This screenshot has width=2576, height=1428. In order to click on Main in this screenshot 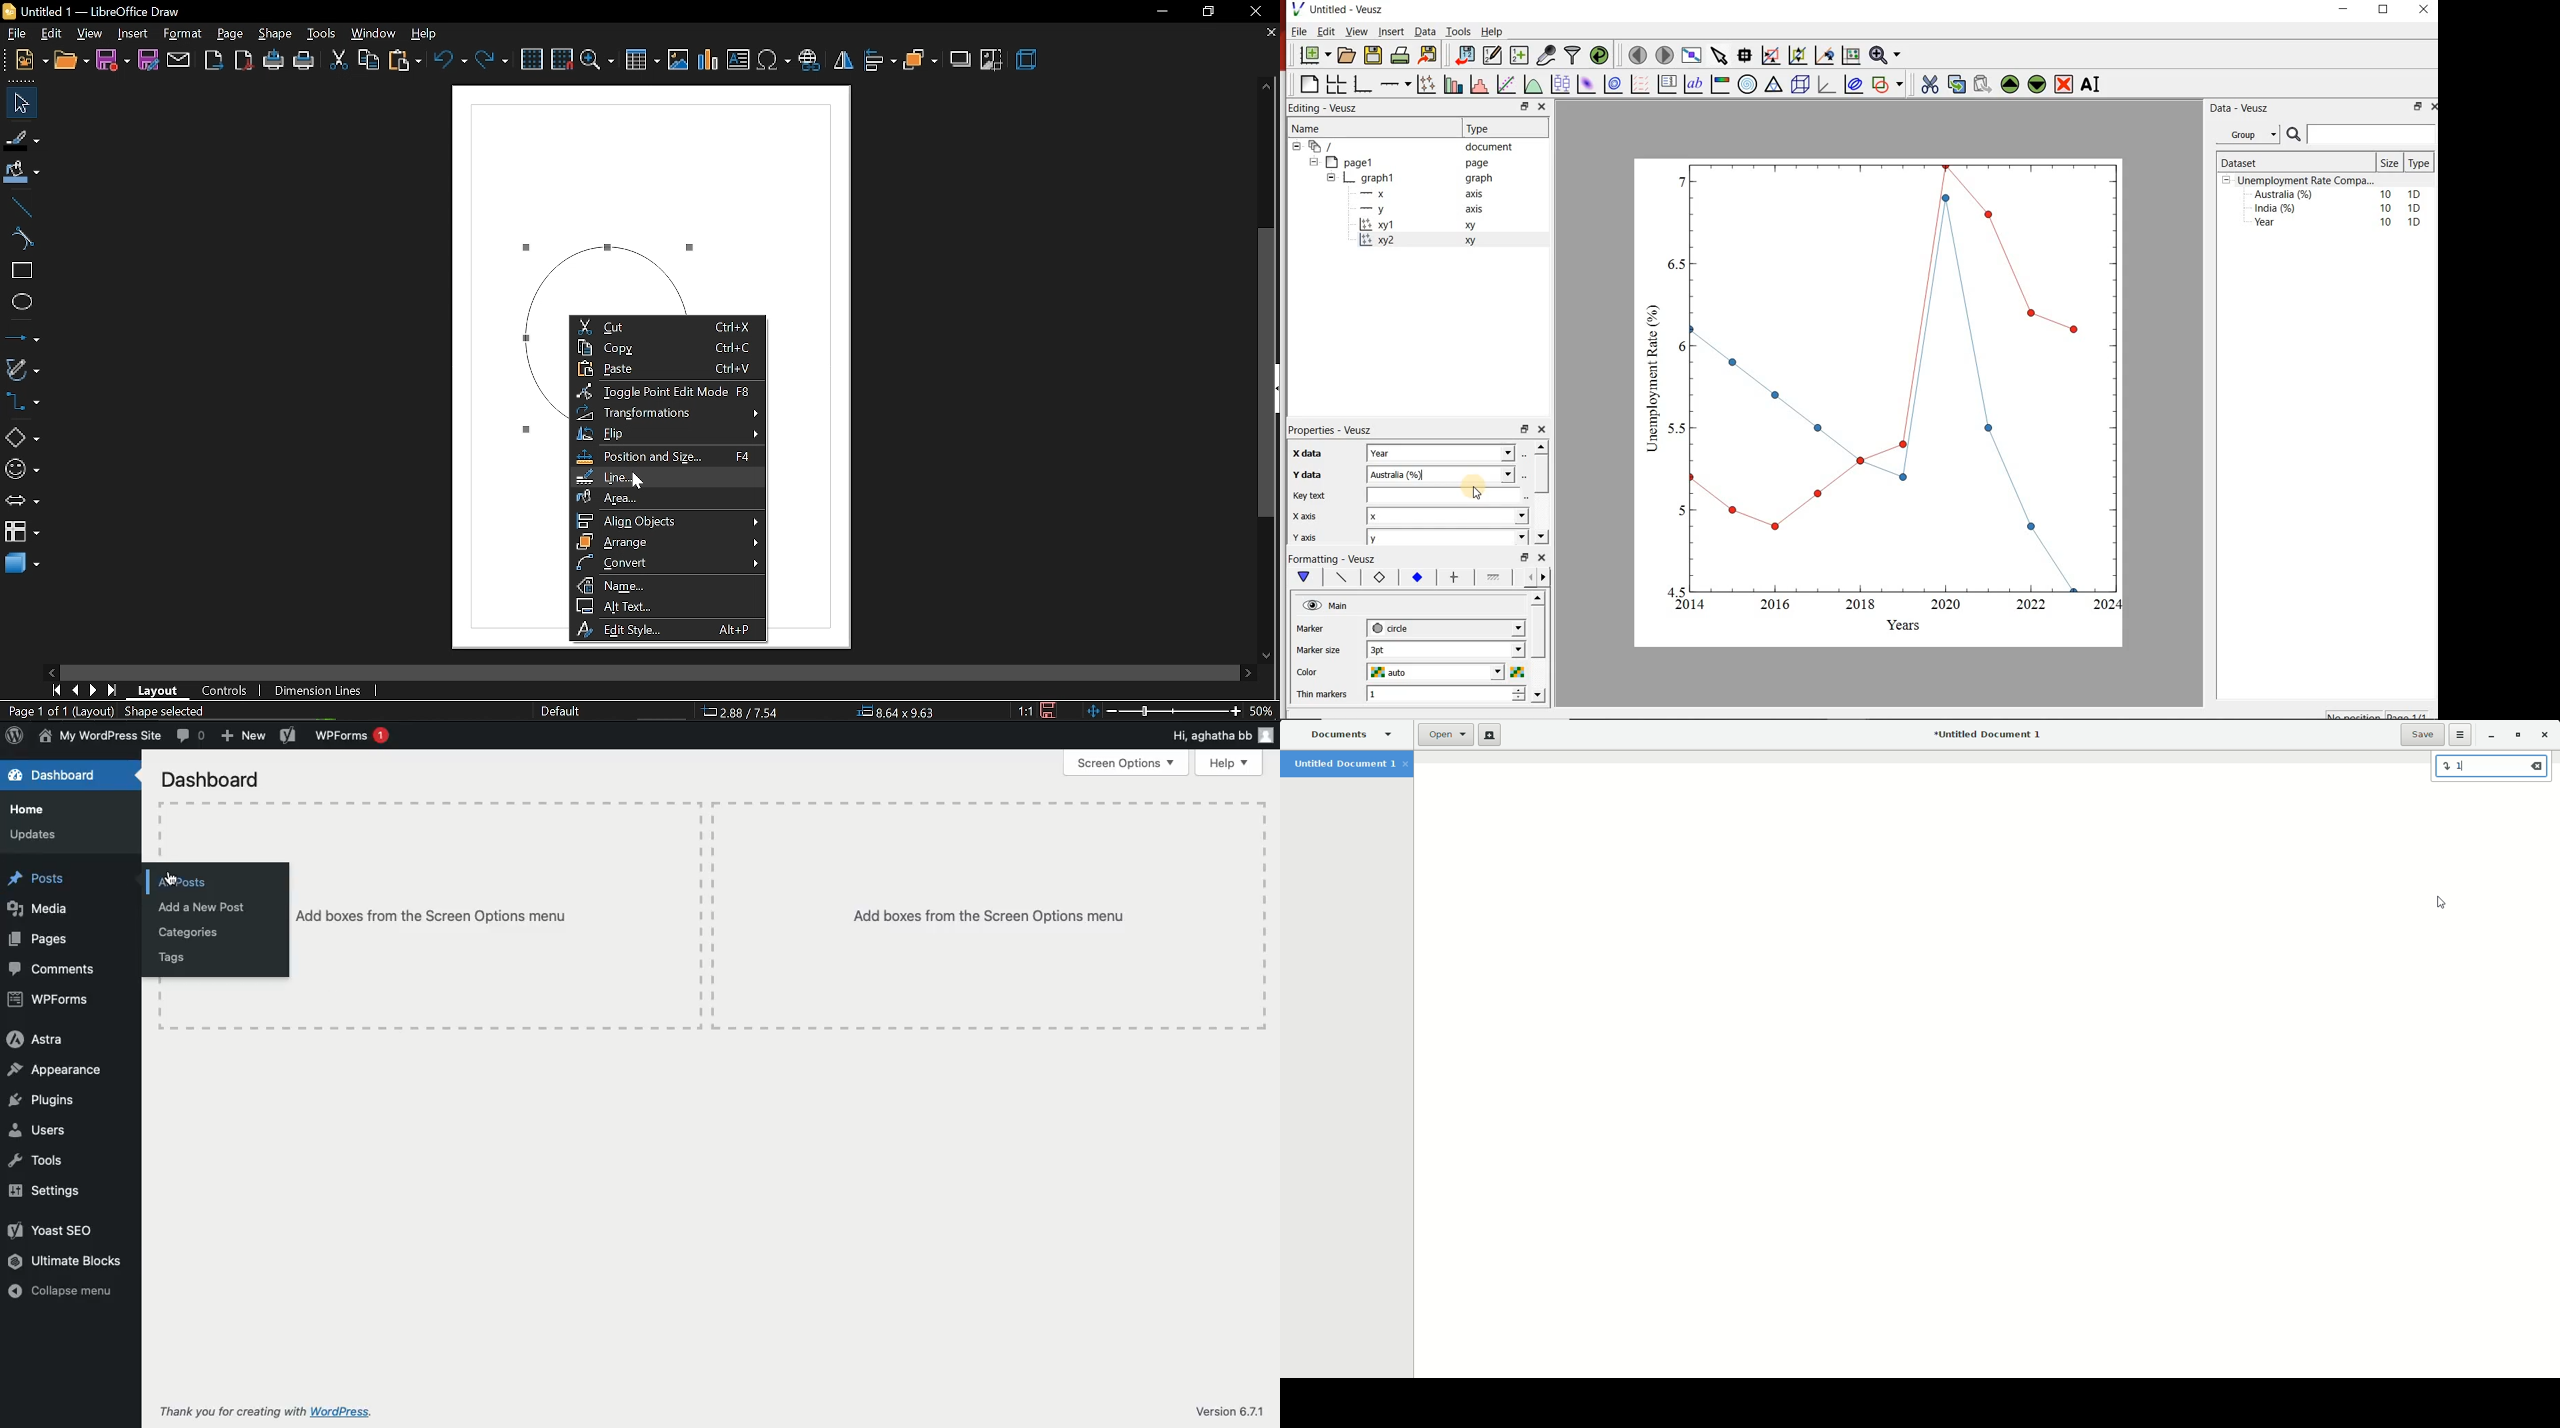, I will do `click(1340, 606)`.